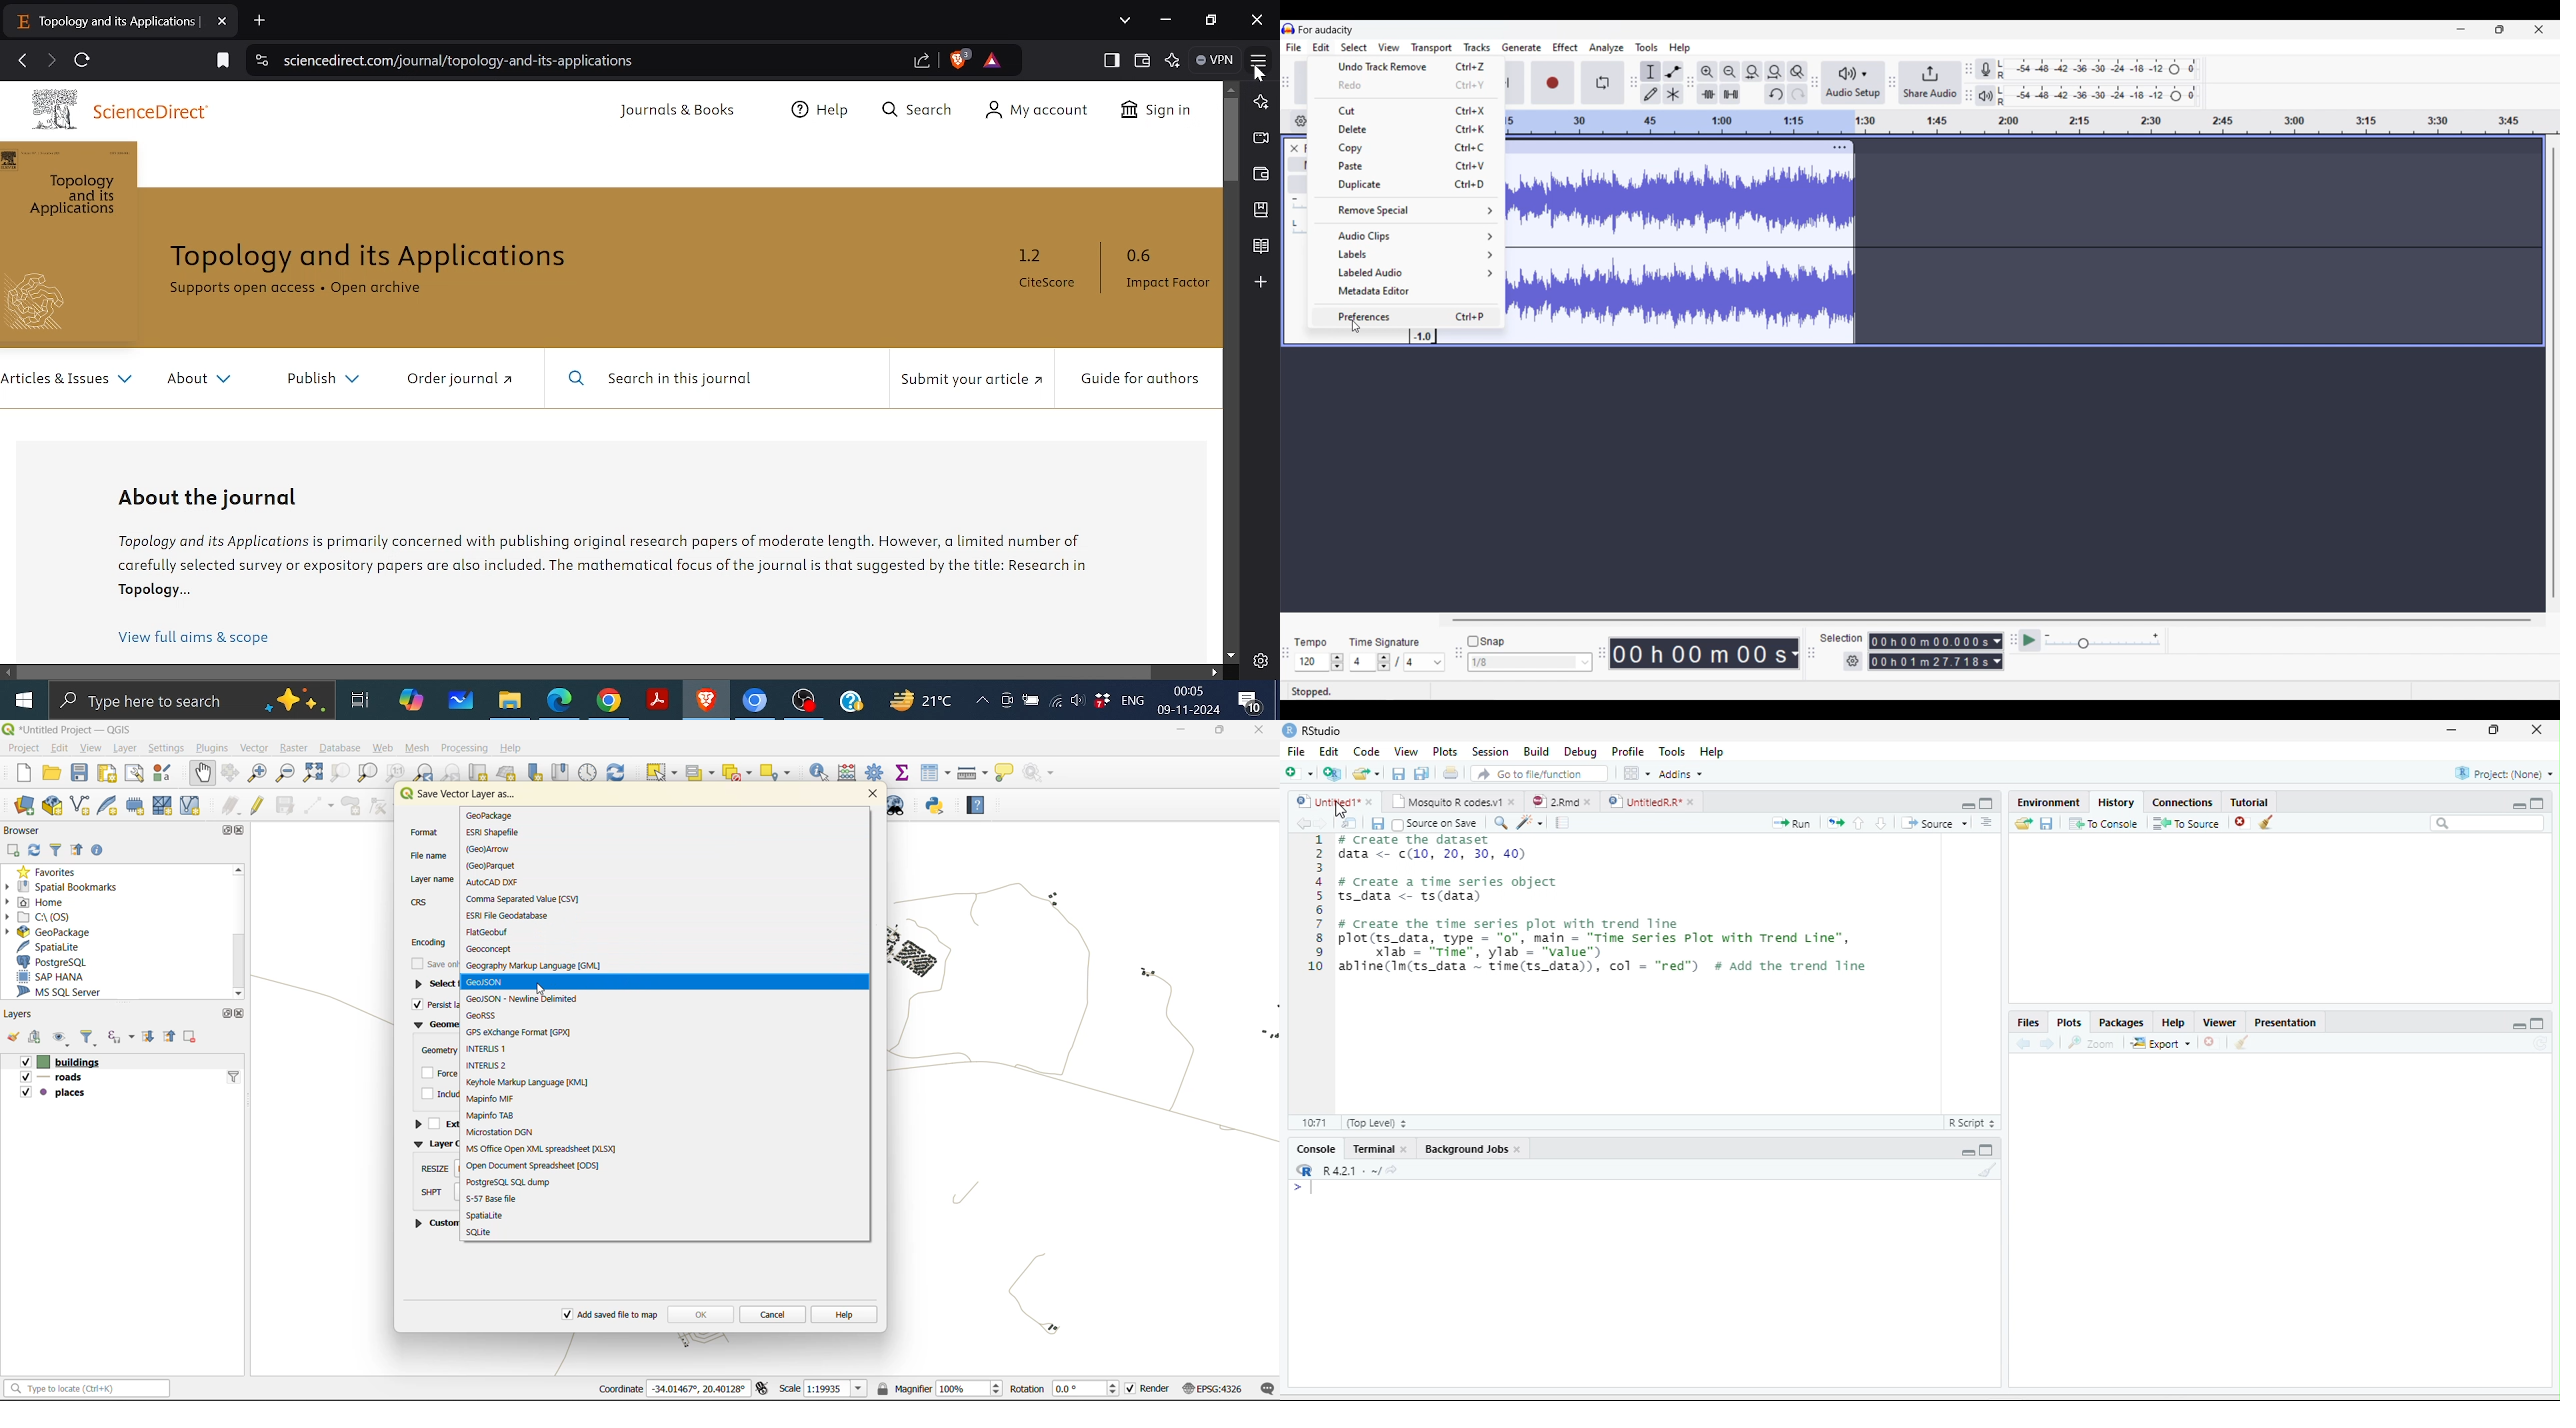 This screenshot has height=1428, width=2576. What do you see at coordinates (39, 903) in the screenshot?
I see `home` at bounding box center [39, 903].